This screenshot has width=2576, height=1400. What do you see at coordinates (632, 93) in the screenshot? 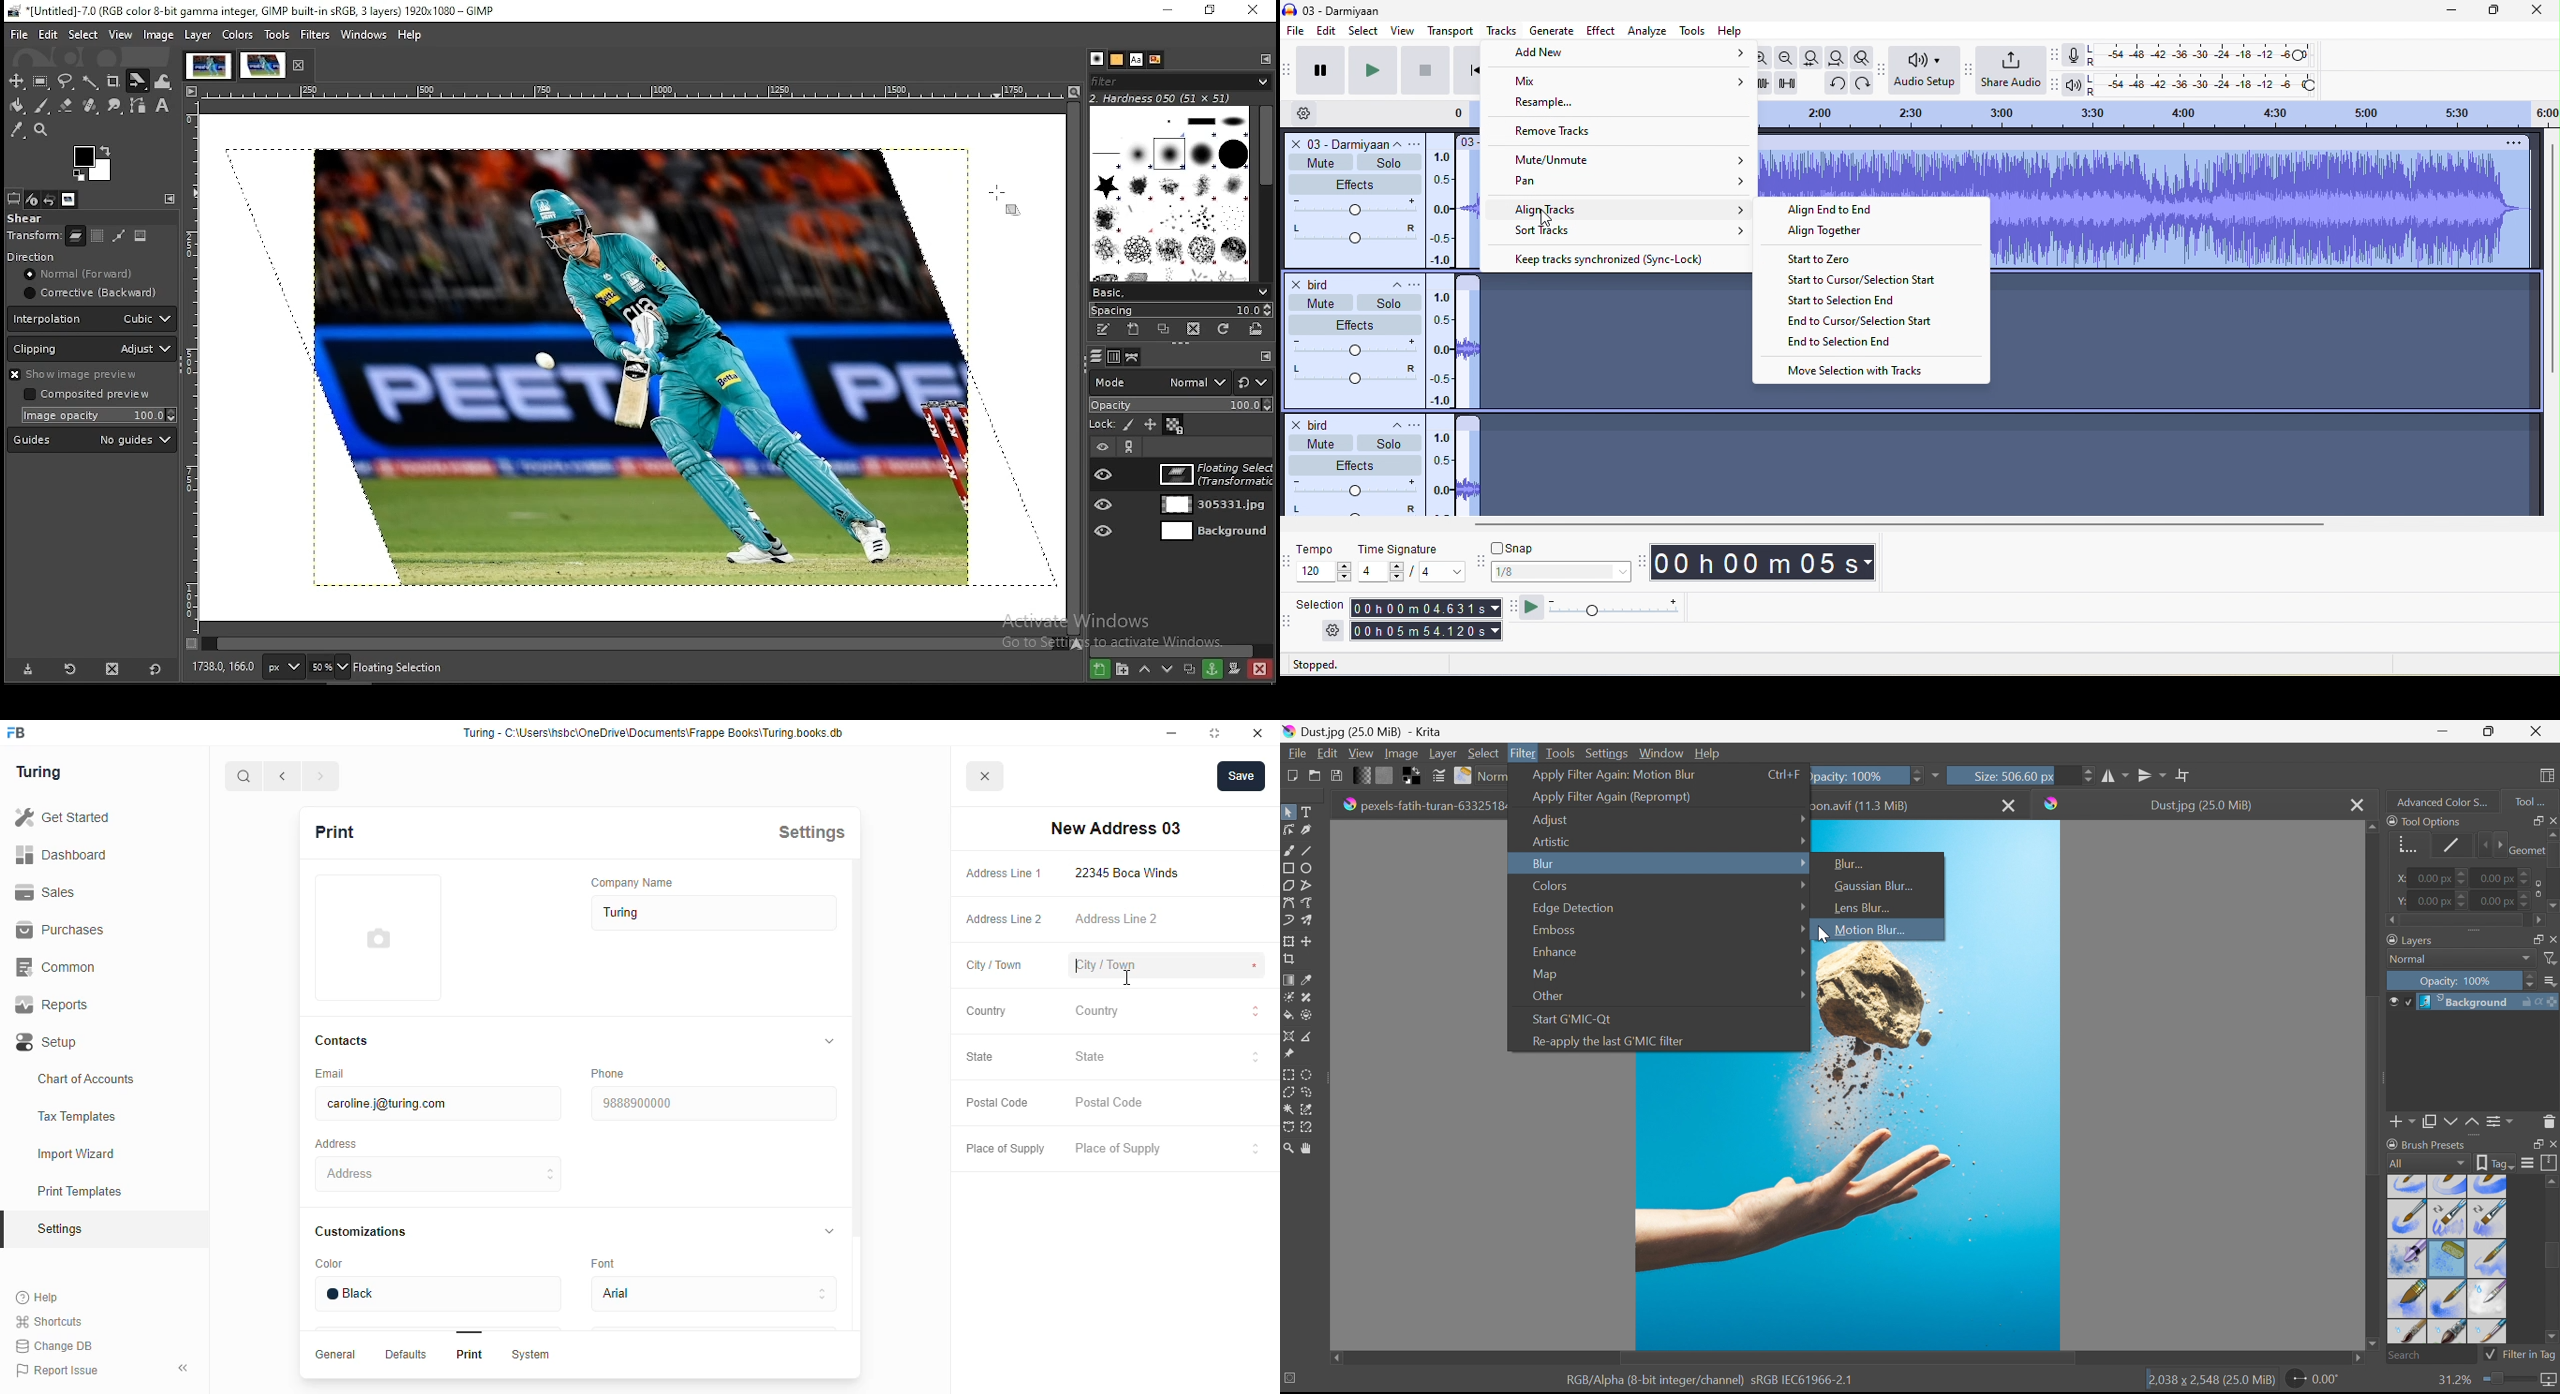
I see `horizontal scale` at bounding box center [632, 93].